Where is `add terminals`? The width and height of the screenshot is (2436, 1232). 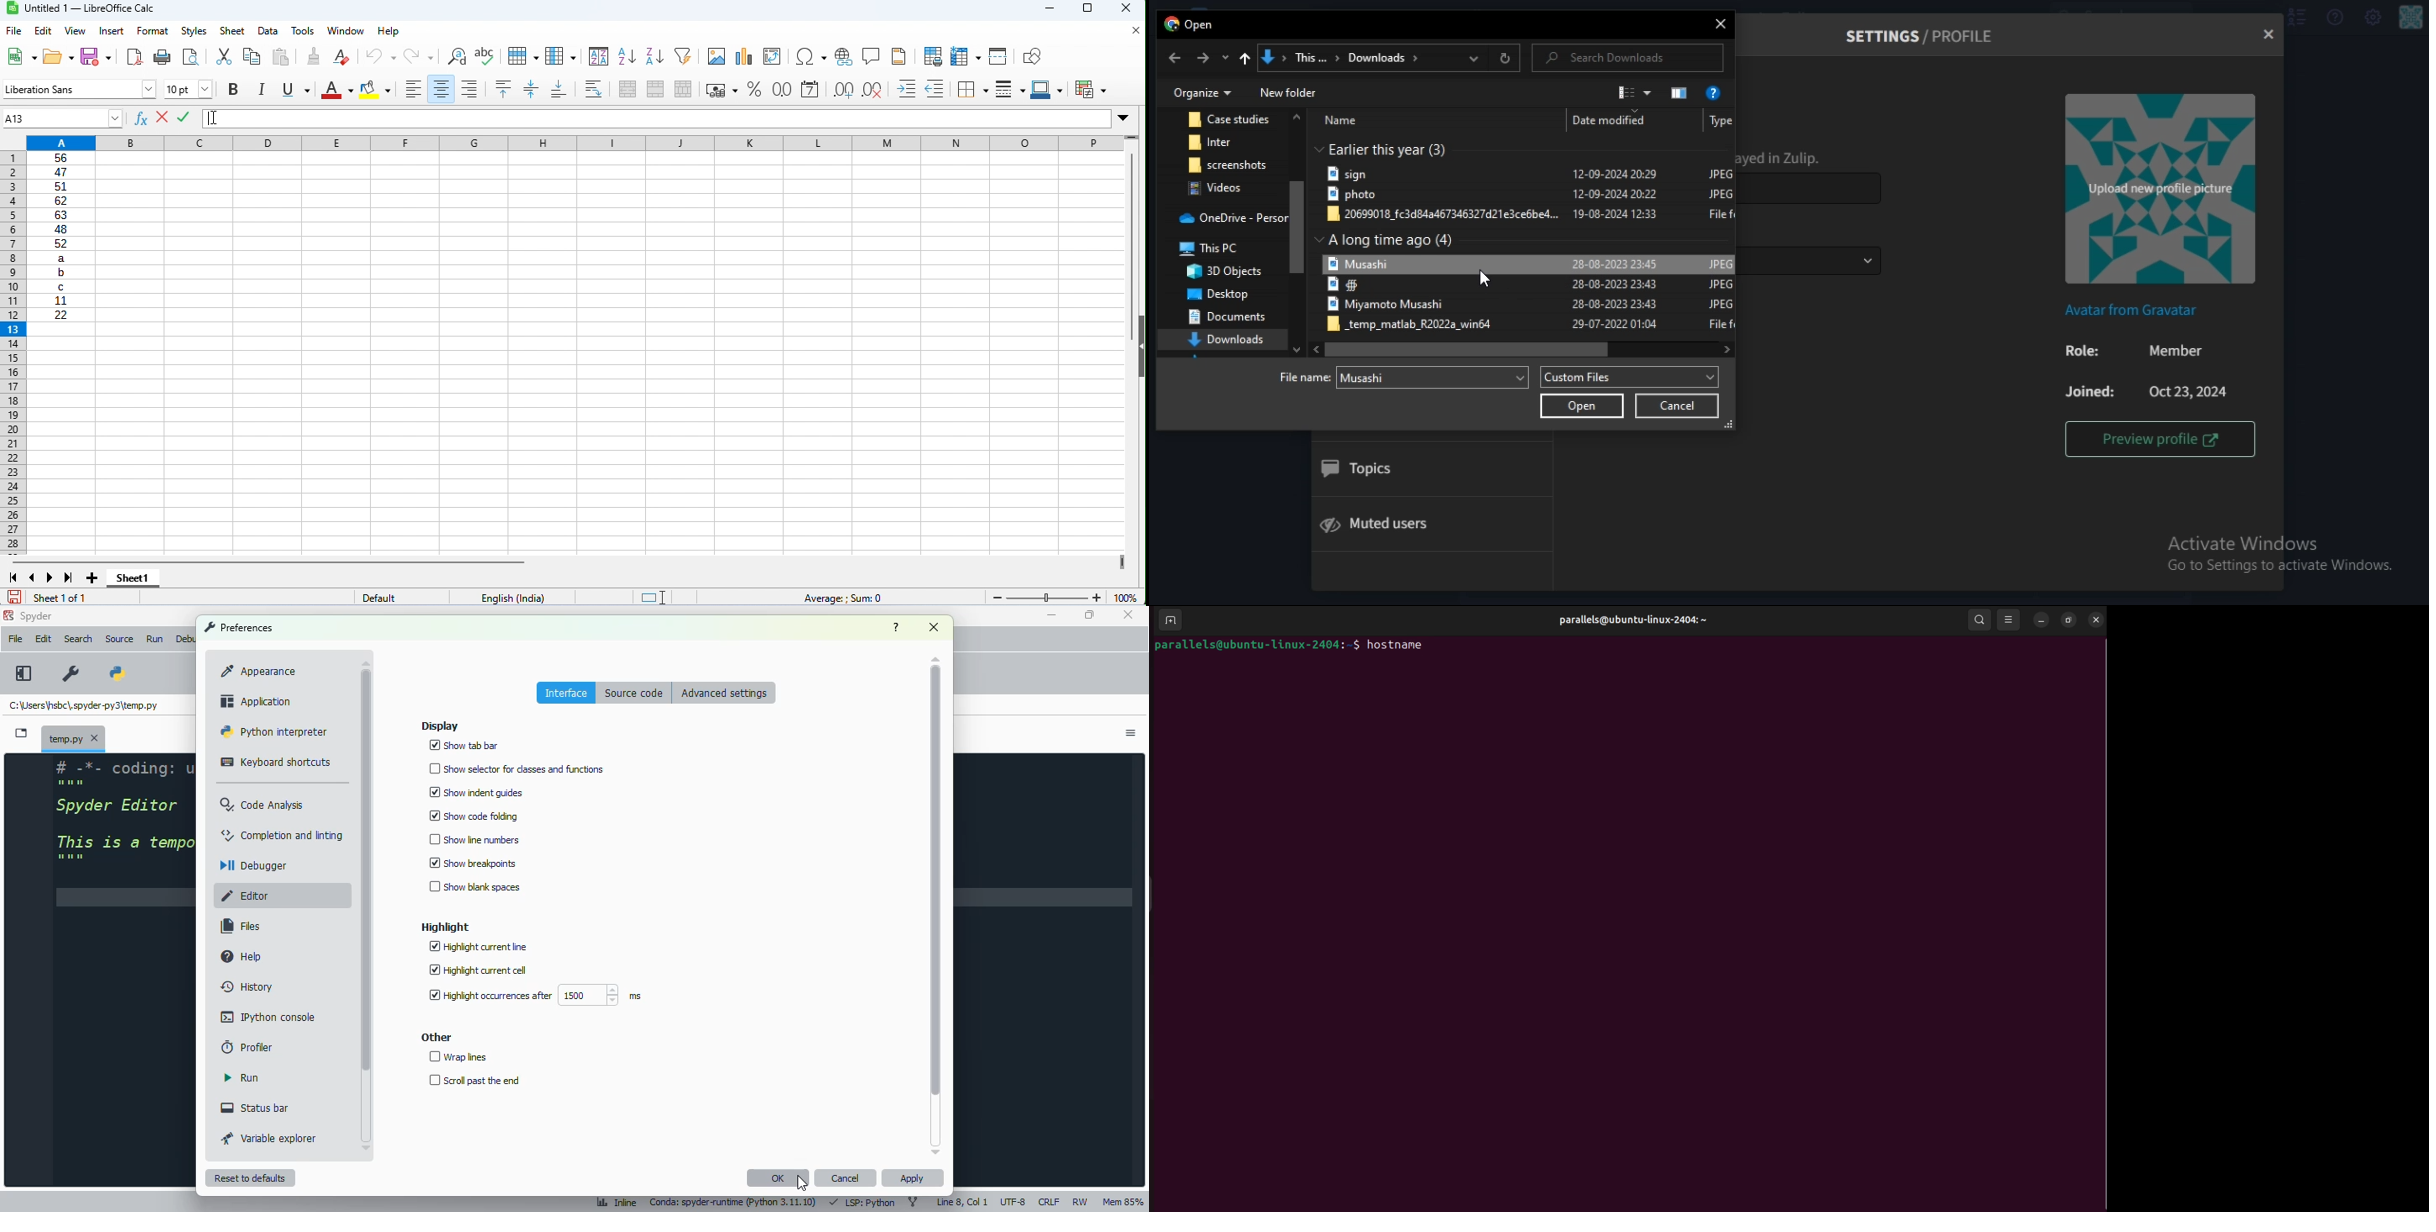
add terminals is located at coordinates (1171, 618).